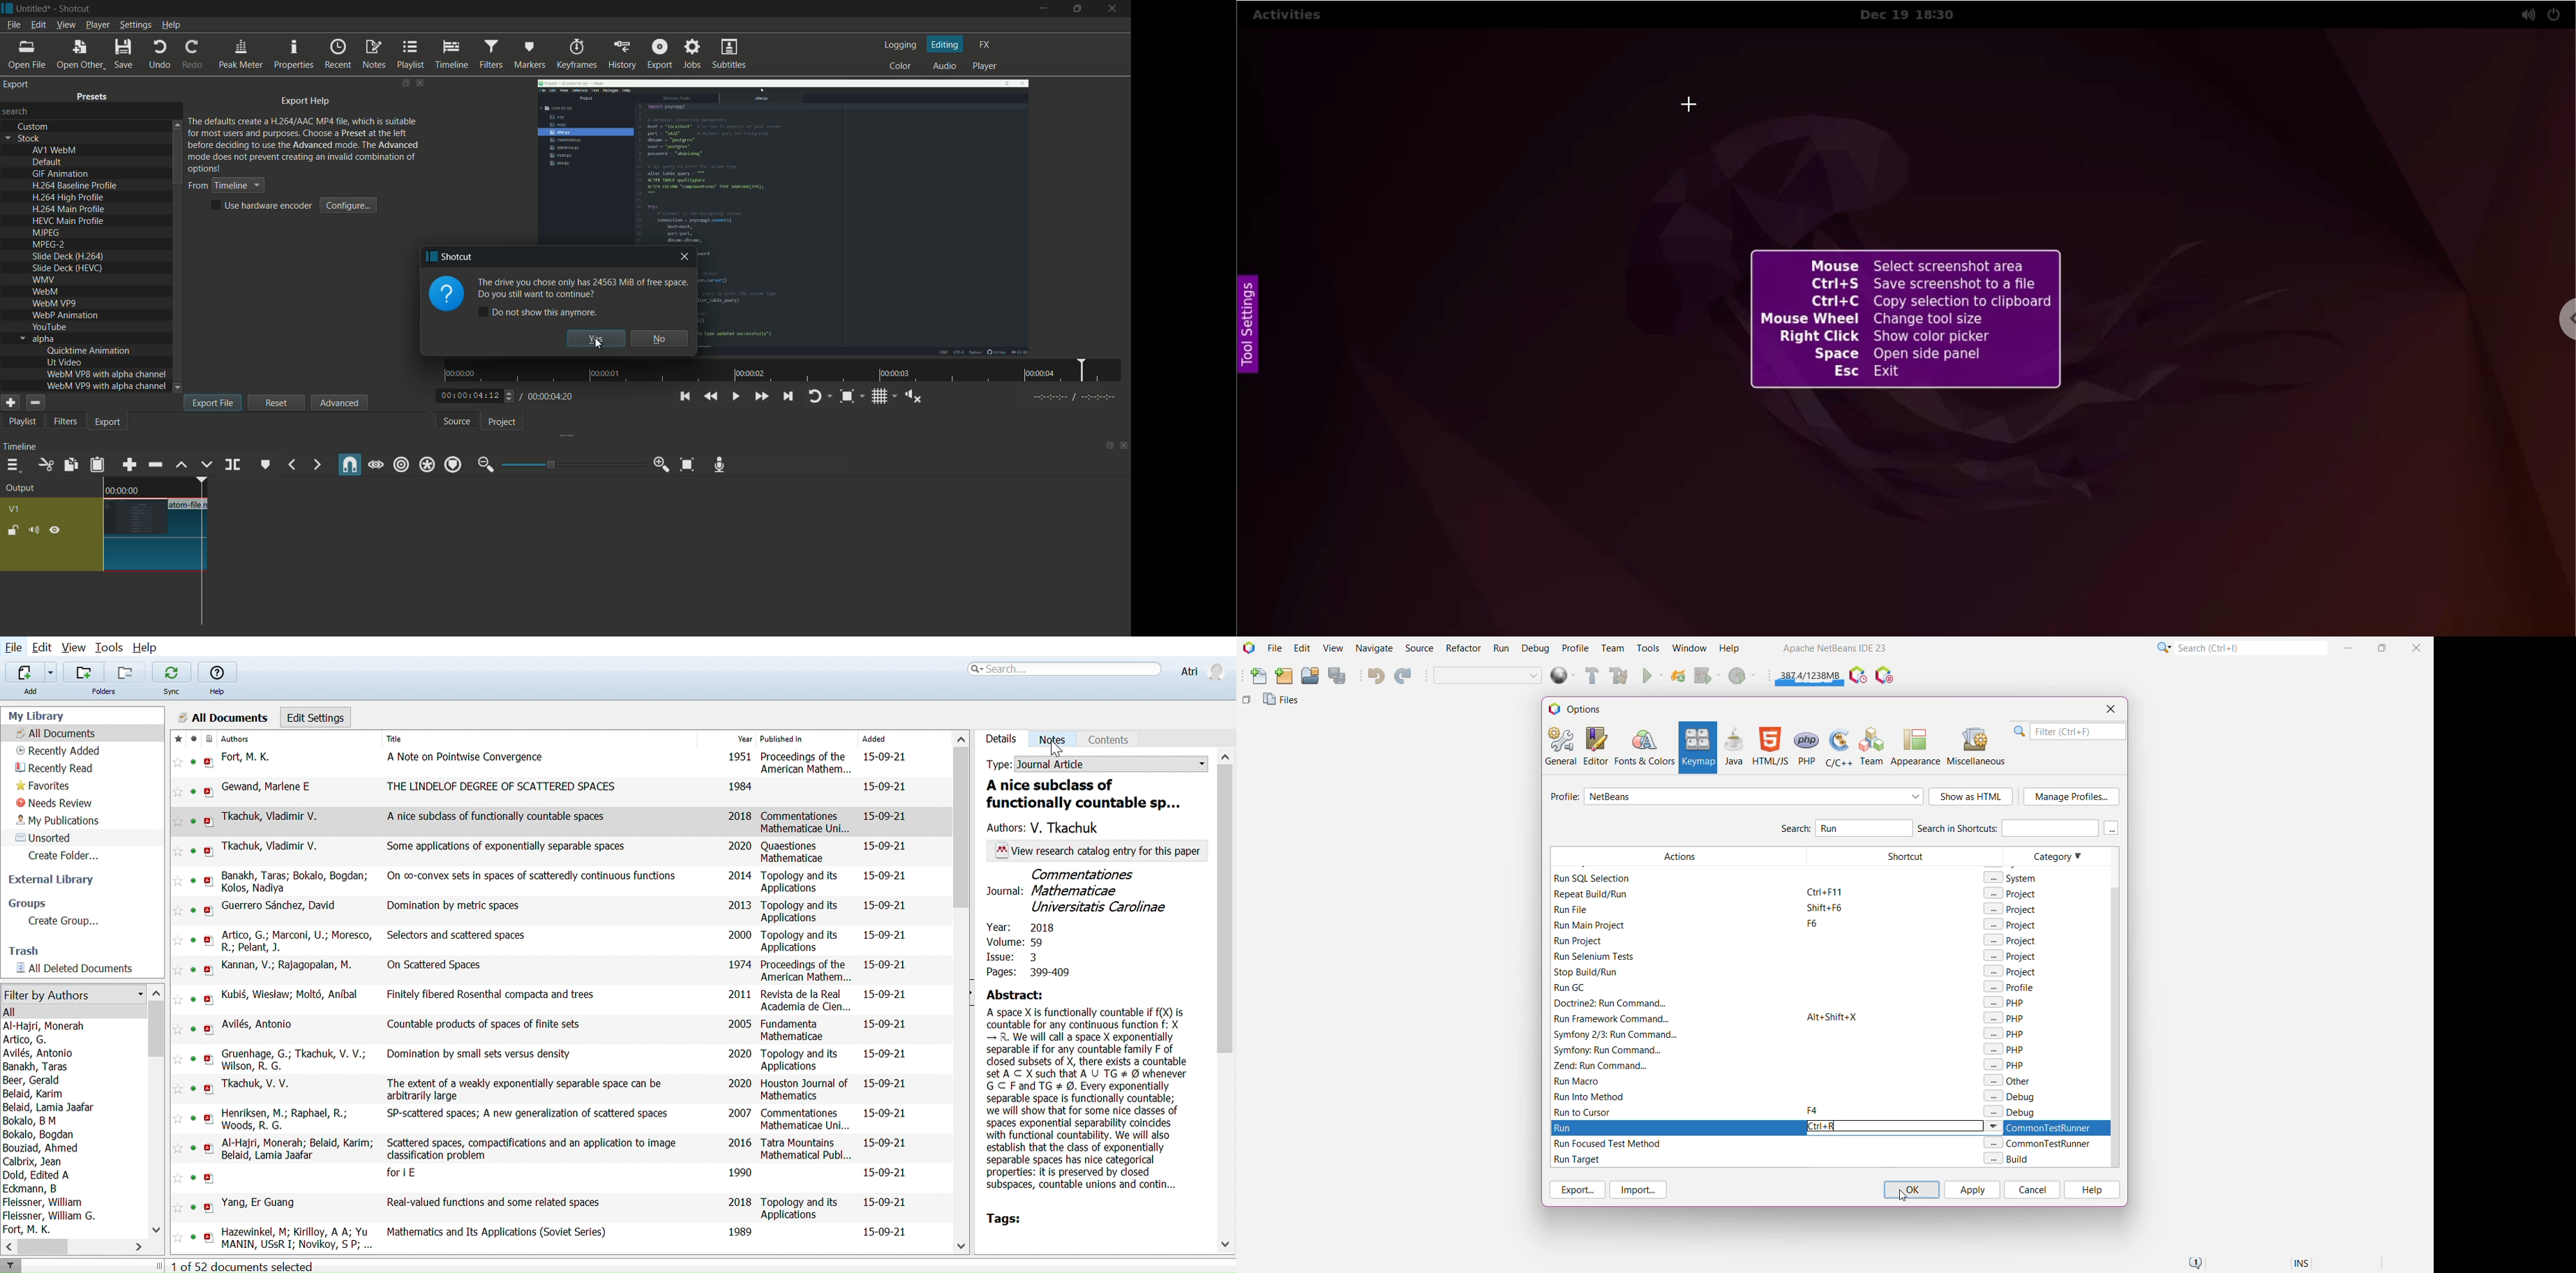 The width and height of the screenshot is (2576, 1288). Describe the element at coordinates (783, 739) in the screenshot. I see `Published In` at that location.